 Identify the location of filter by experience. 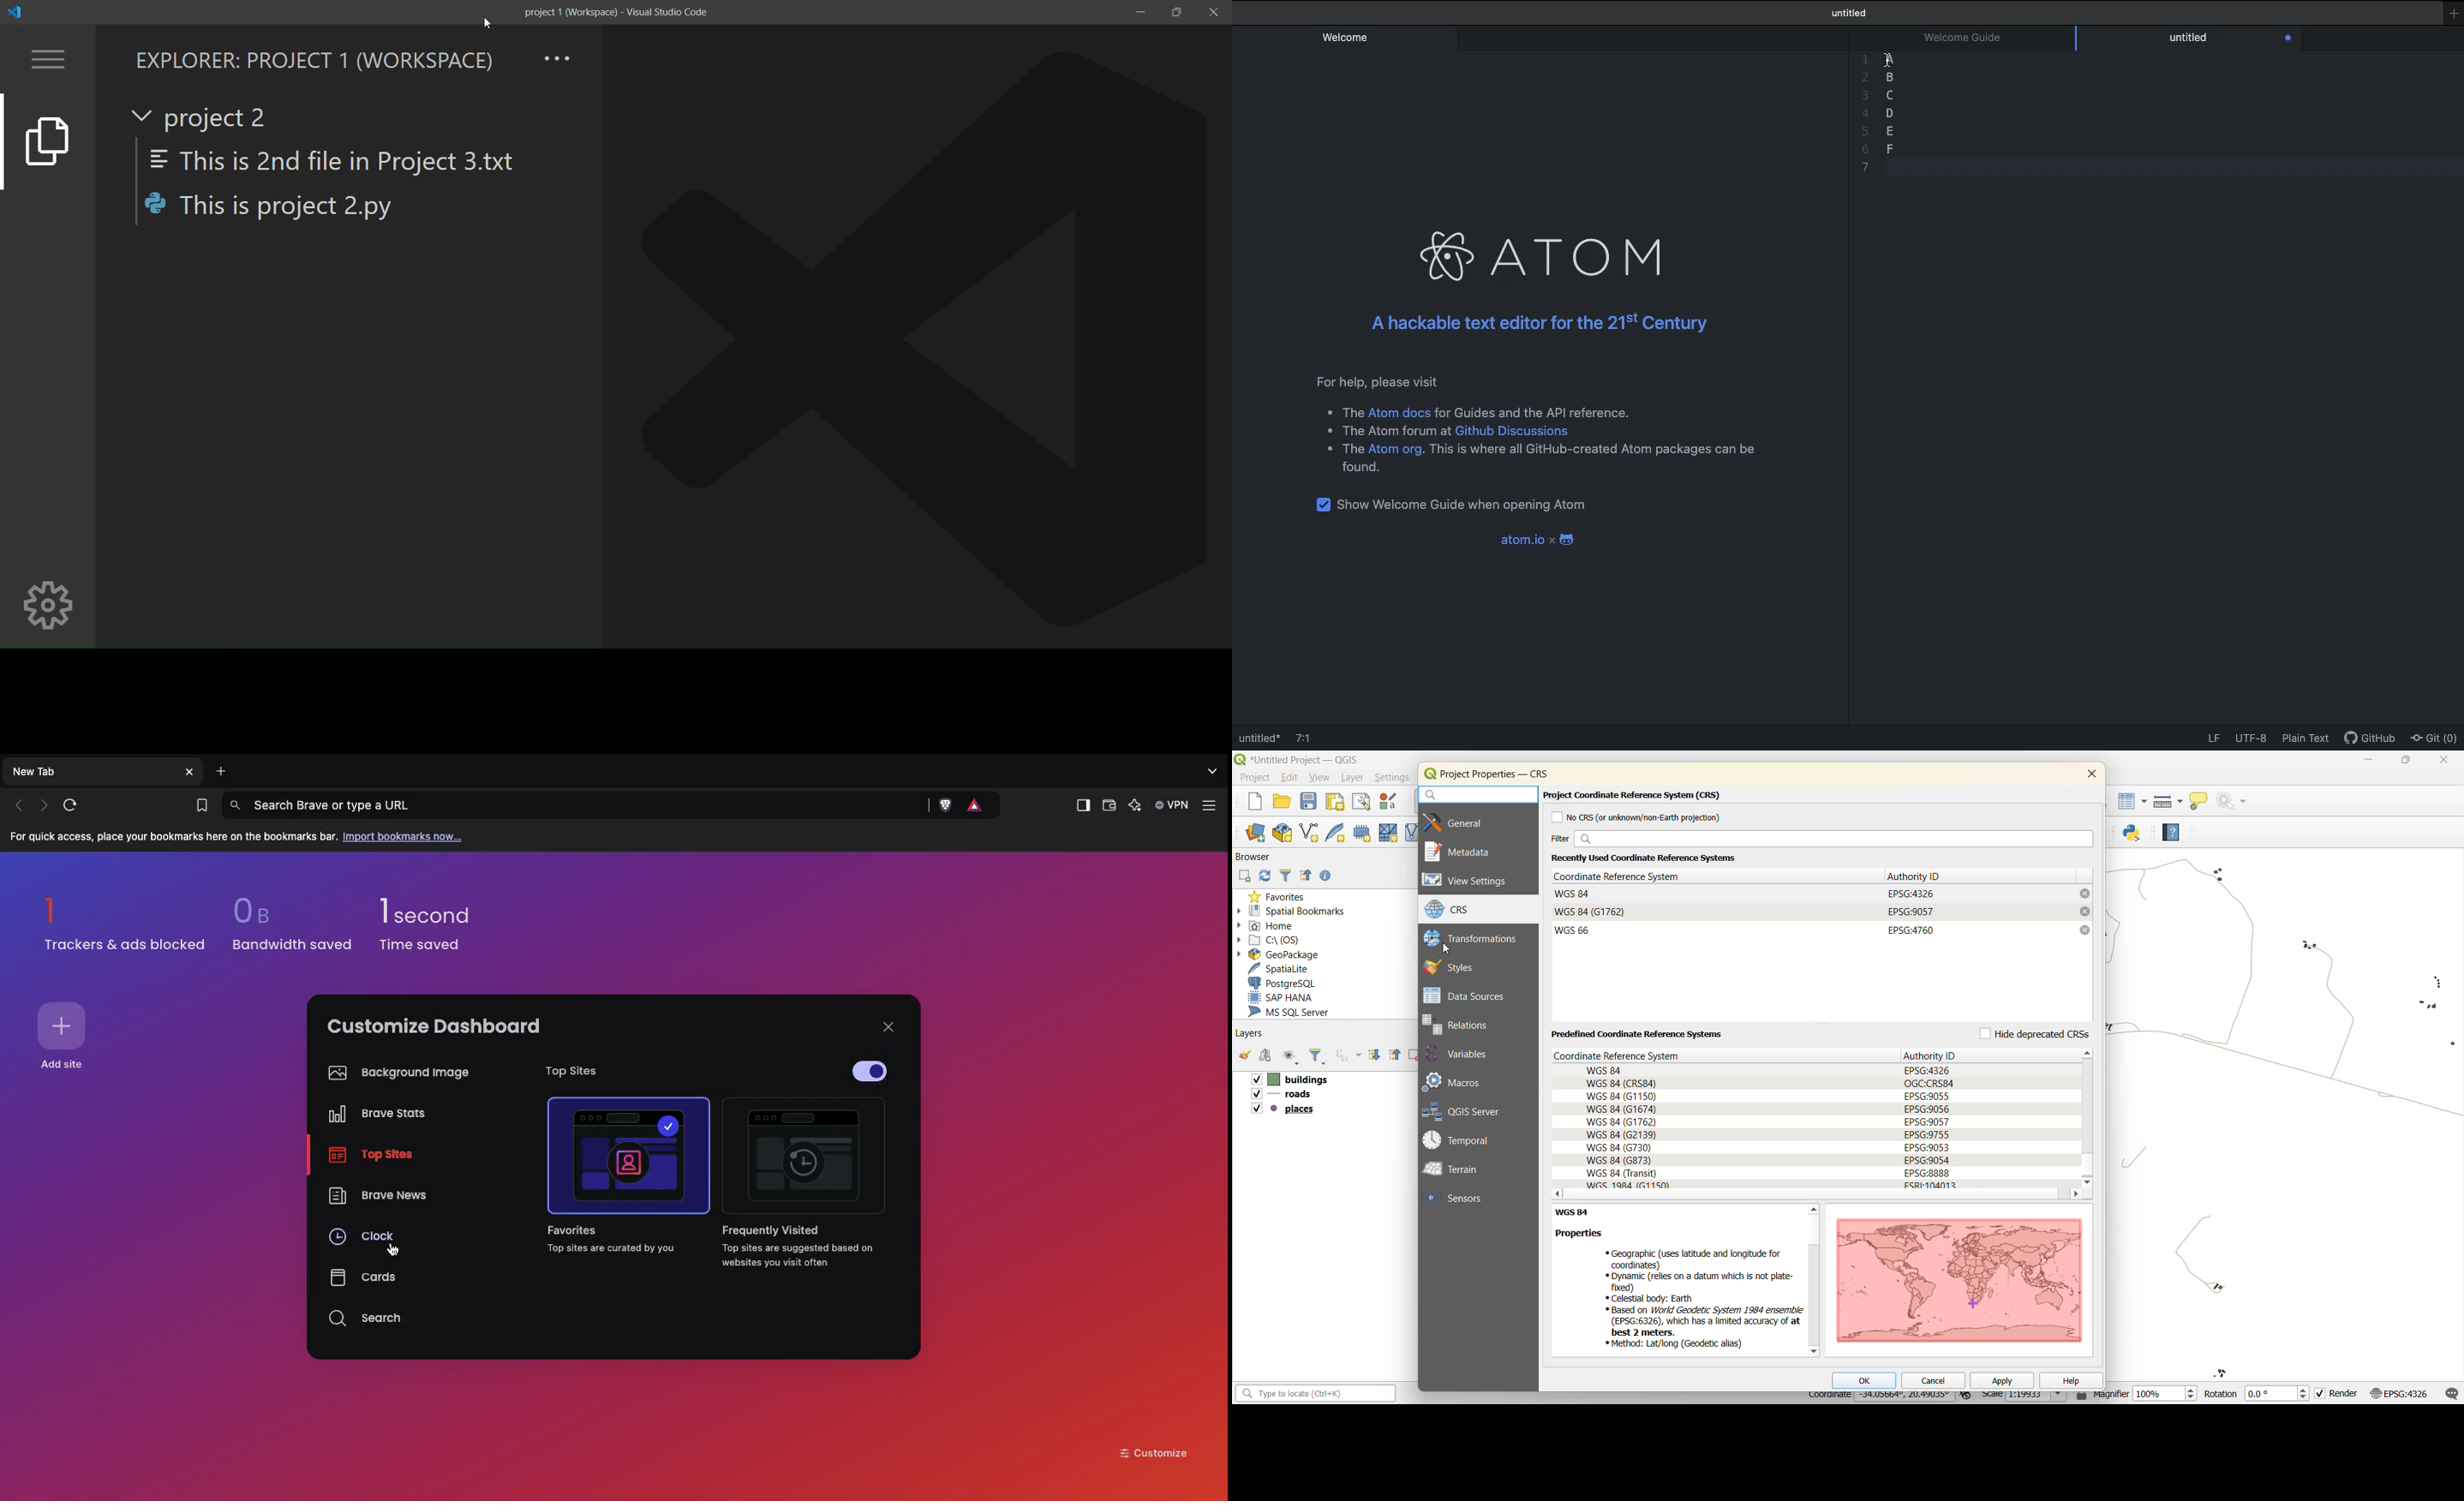
(1347, 1056).